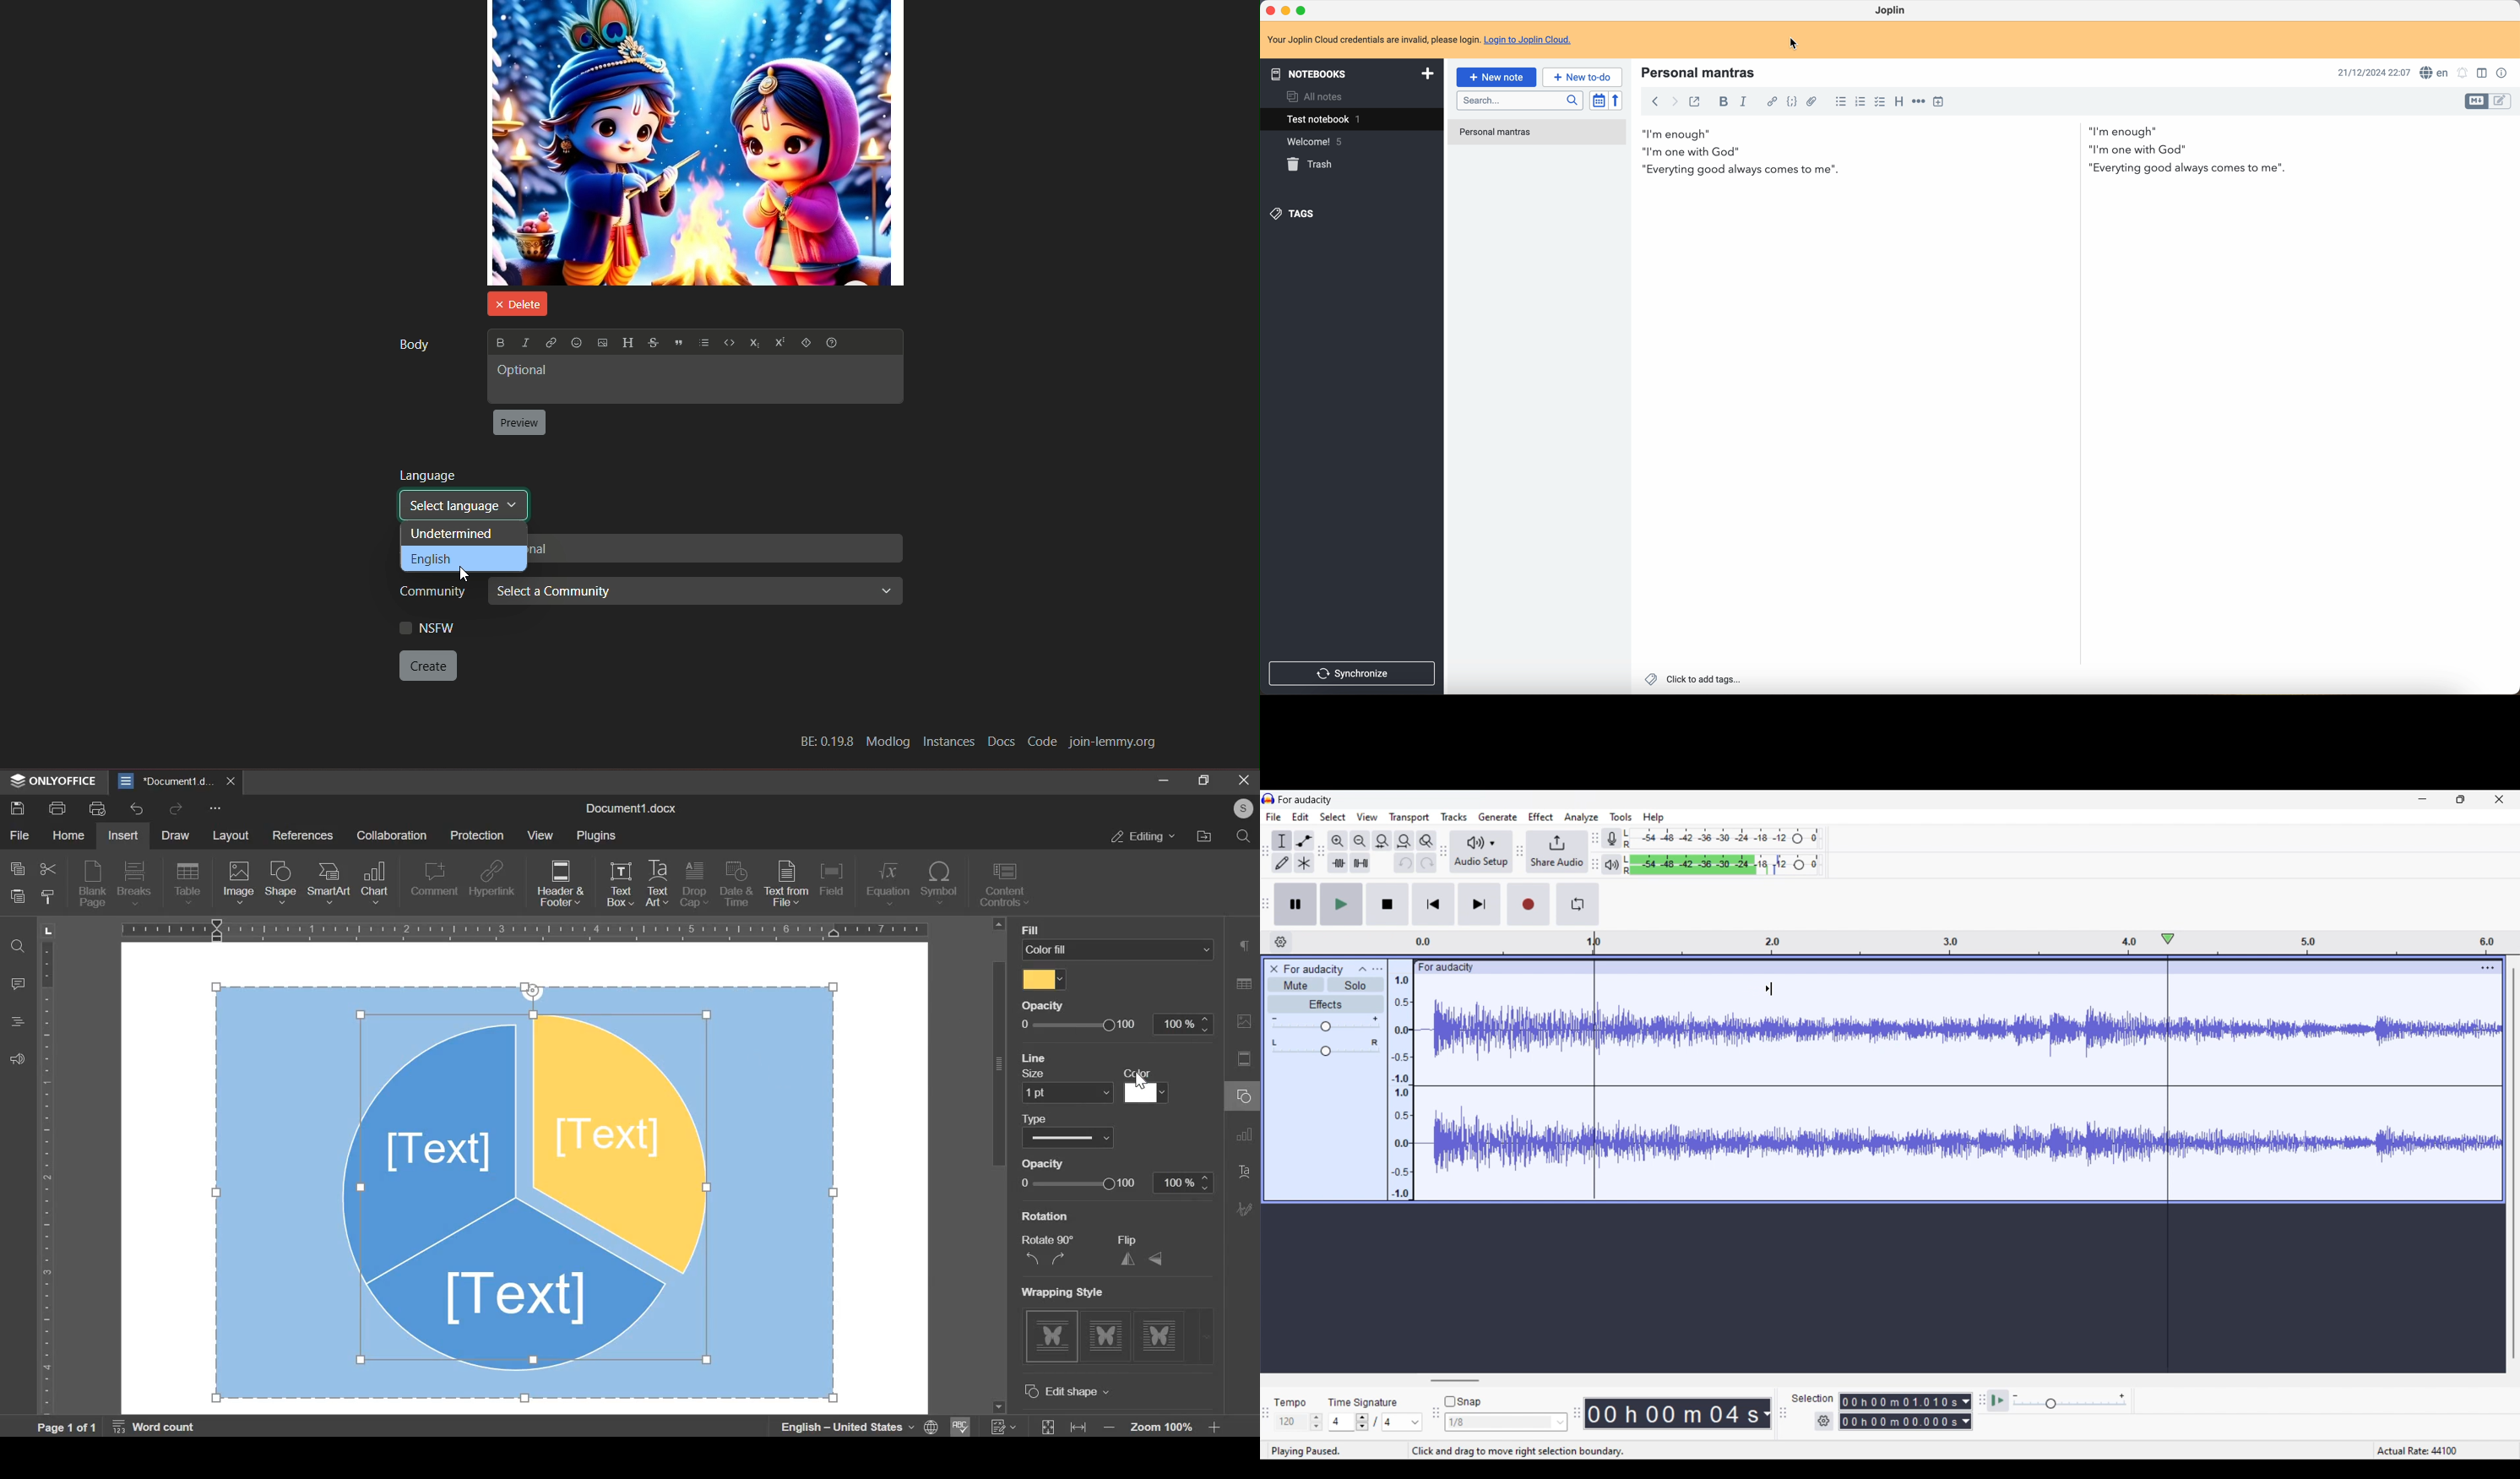 The width and height of the screenshot is (2520, 1484). What do you see at coordinates (1370, 40) in the screenshot?
I see `note` at bounding box center [1370, 40].